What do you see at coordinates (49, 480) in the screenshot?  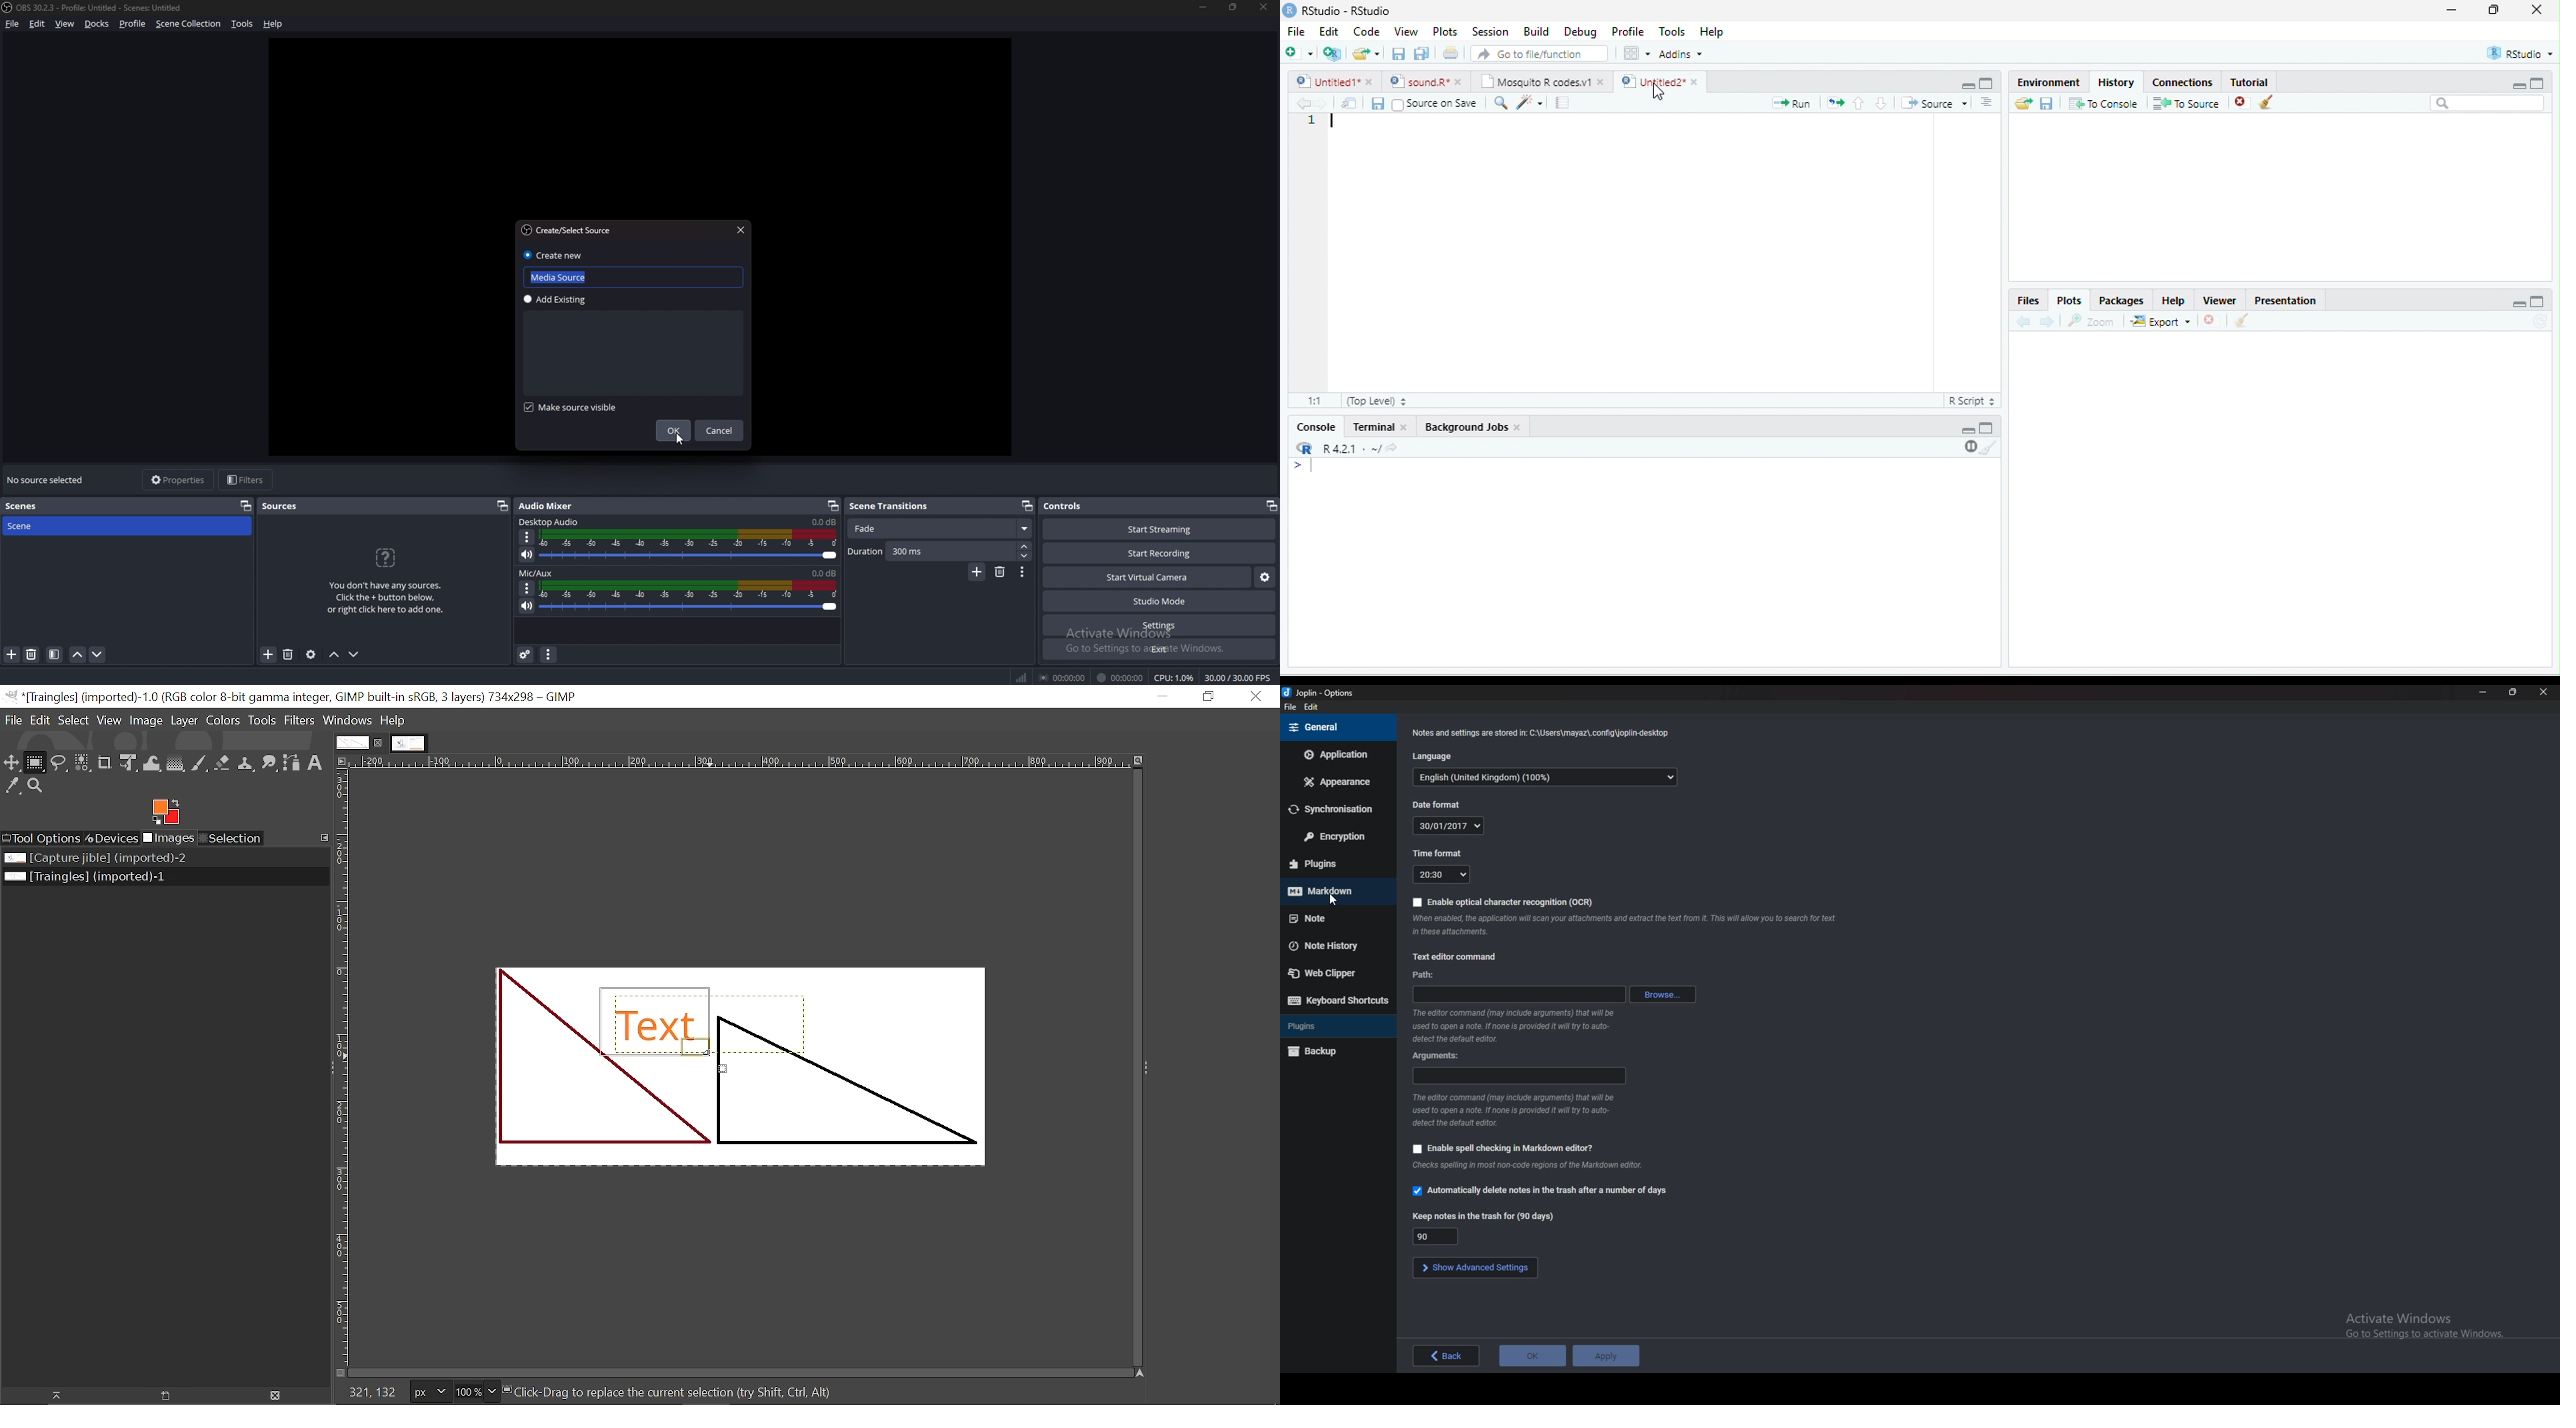 I see `No source selected` at bounding box center [49, 480].